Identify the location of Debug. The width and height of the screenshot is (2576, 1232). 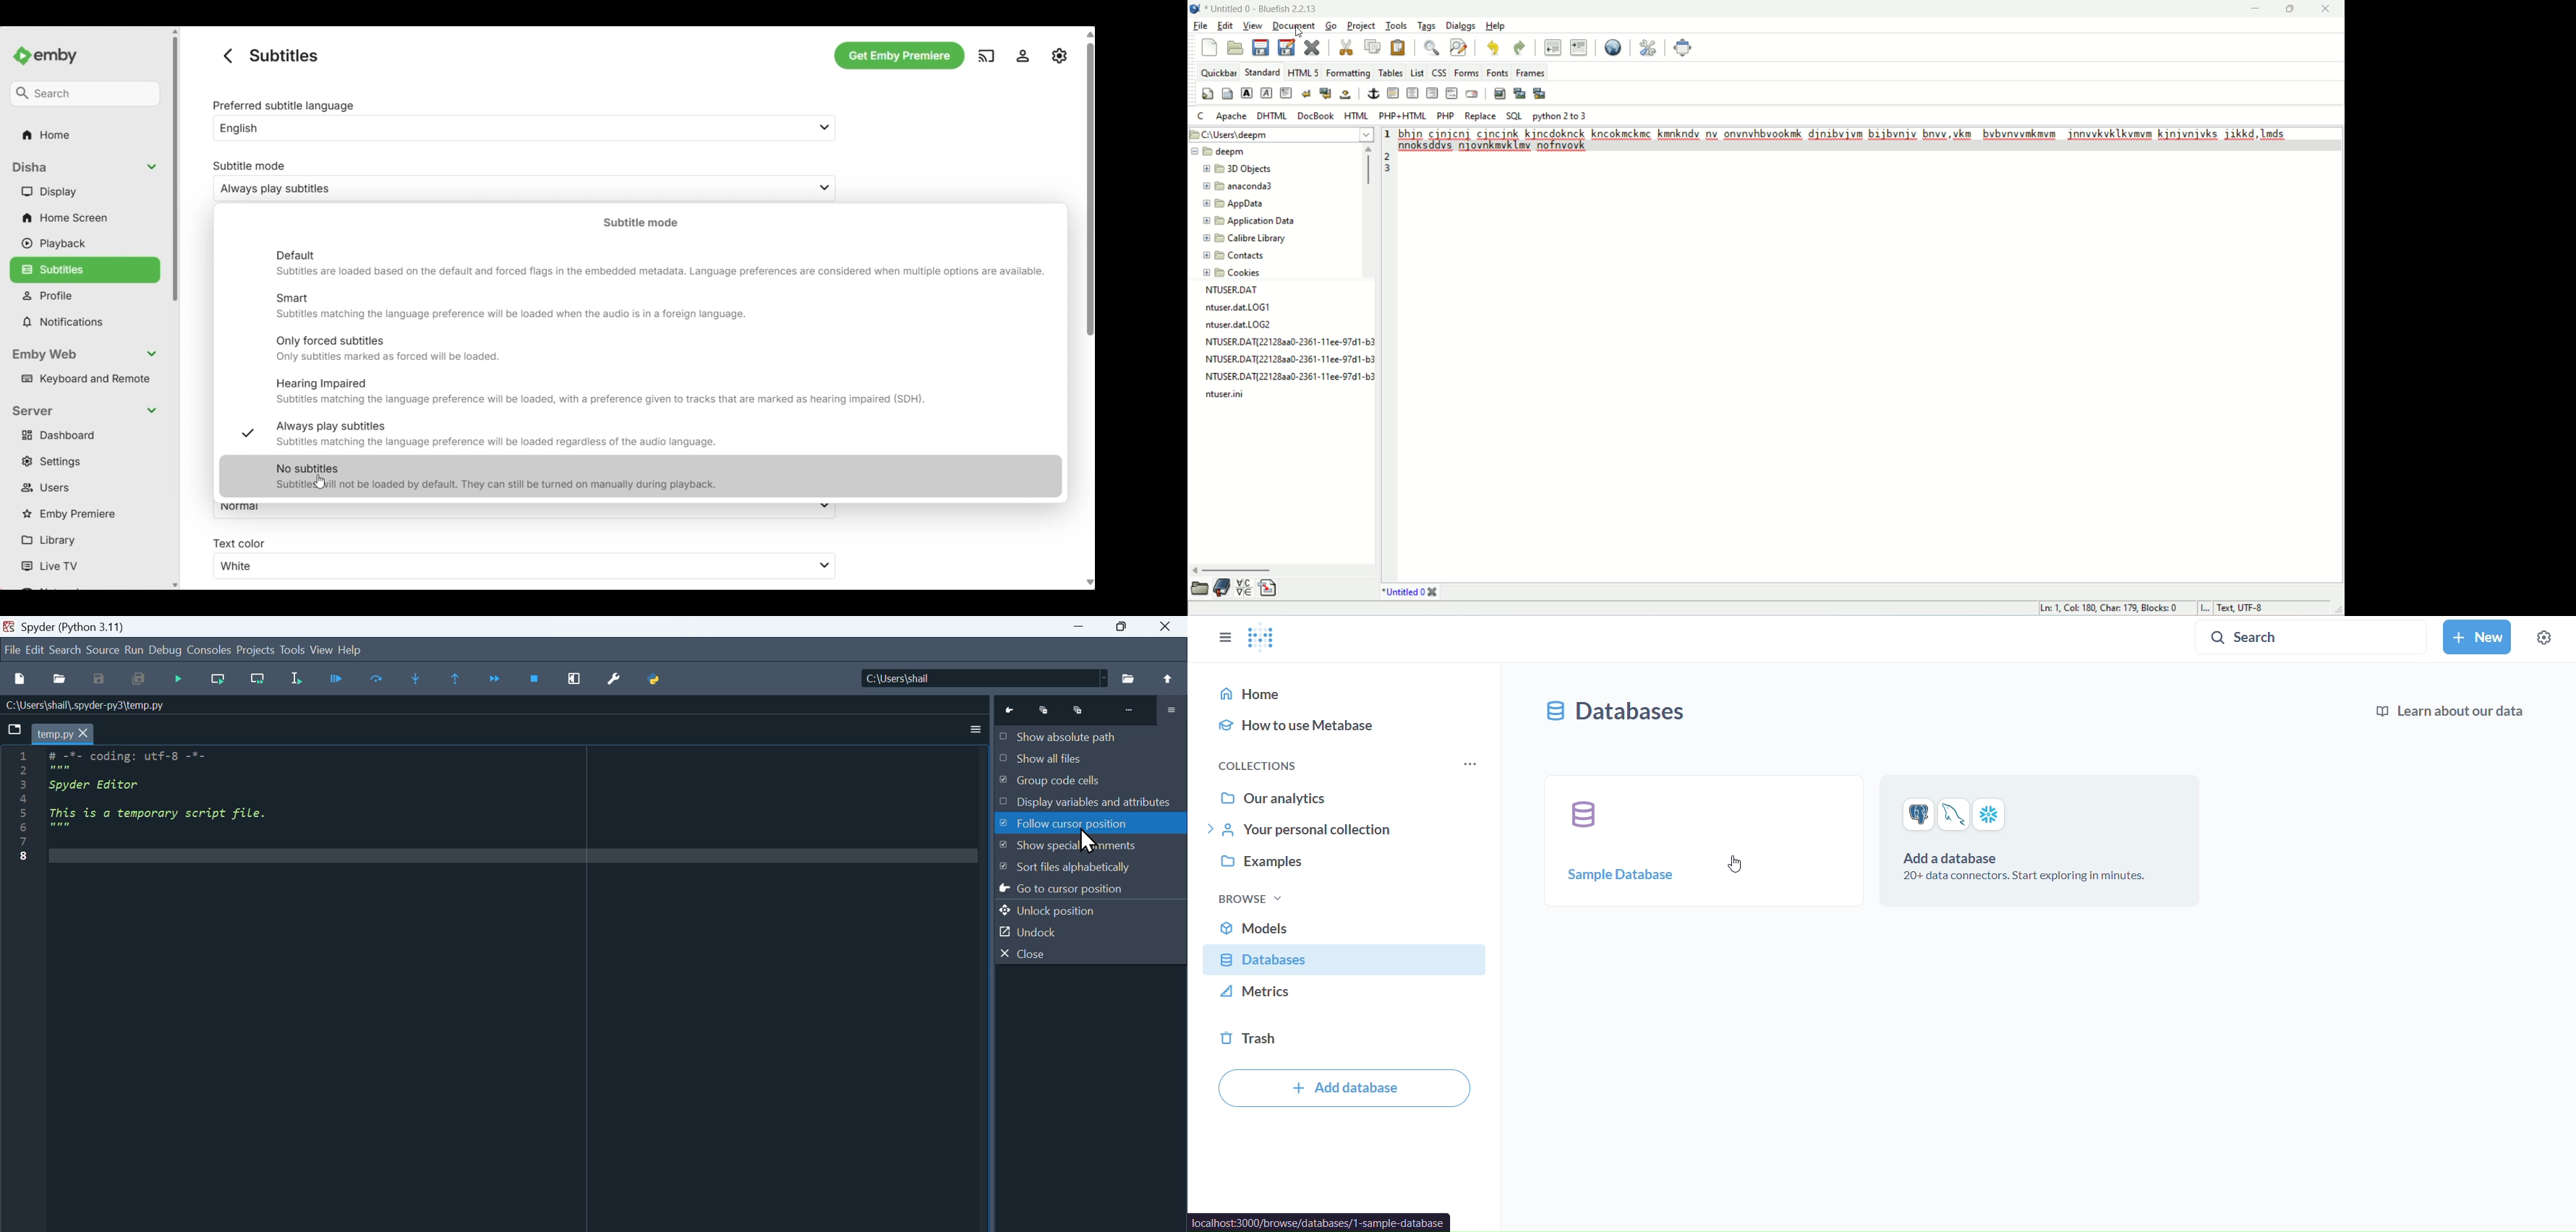
(166, 650).